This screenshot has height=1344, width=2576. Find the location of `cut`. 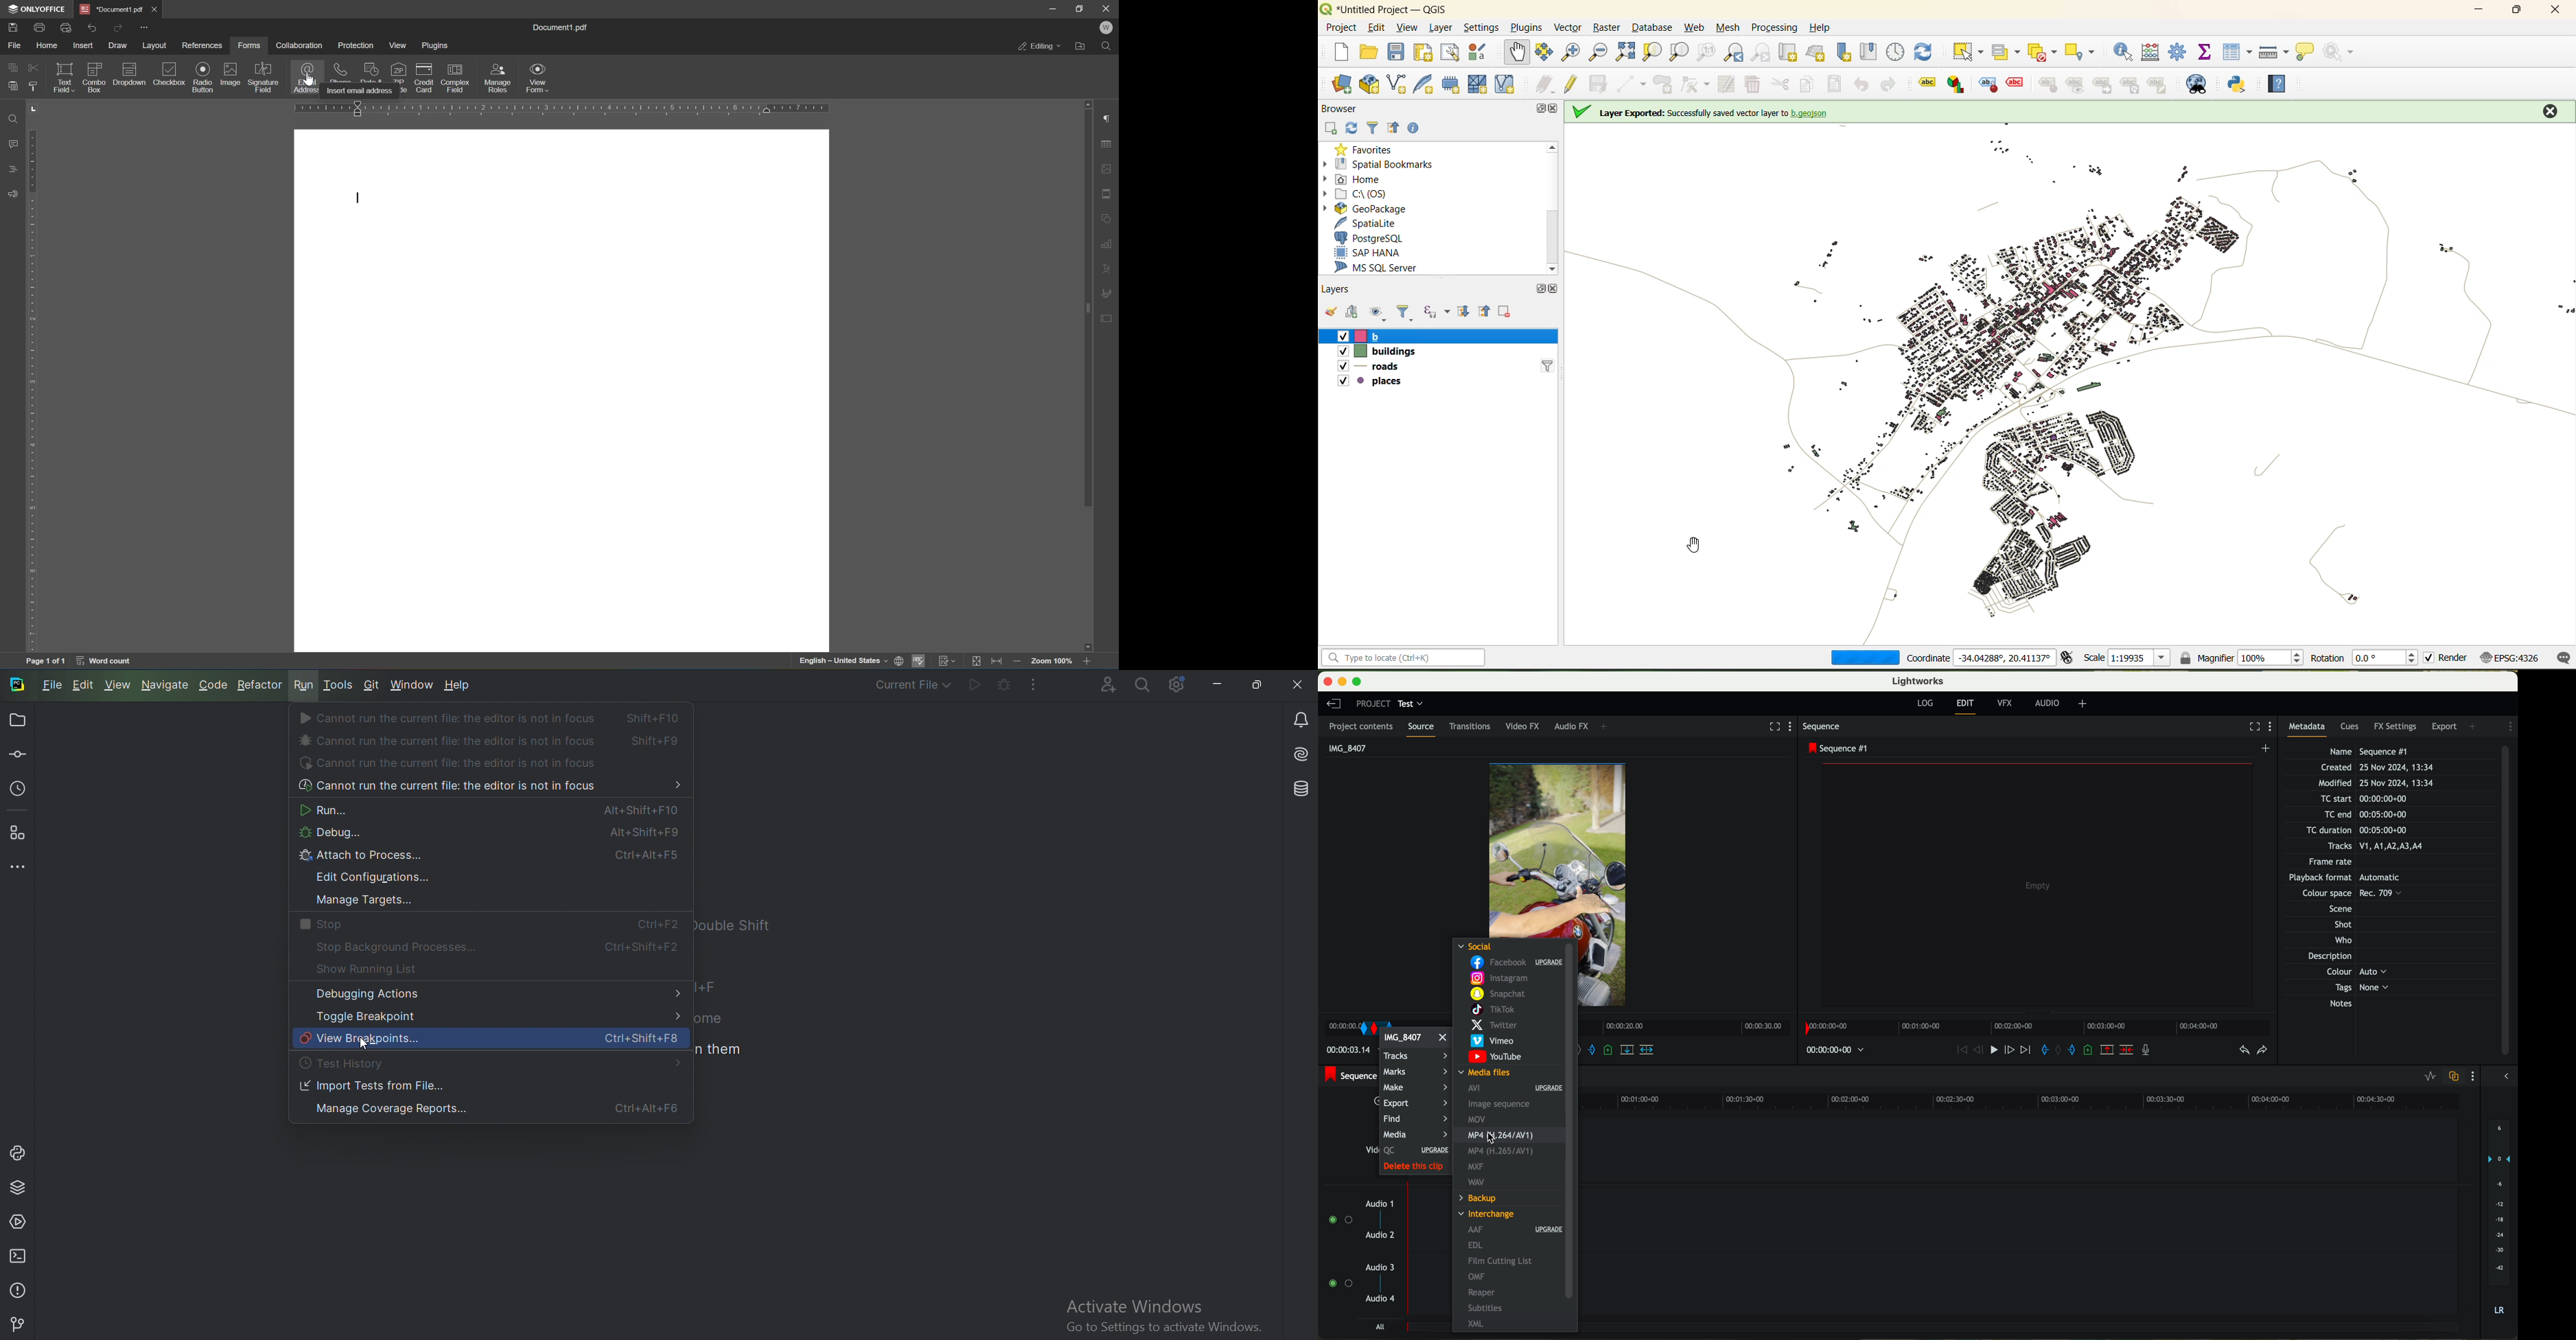

cut is located at coordinates (32, 66).